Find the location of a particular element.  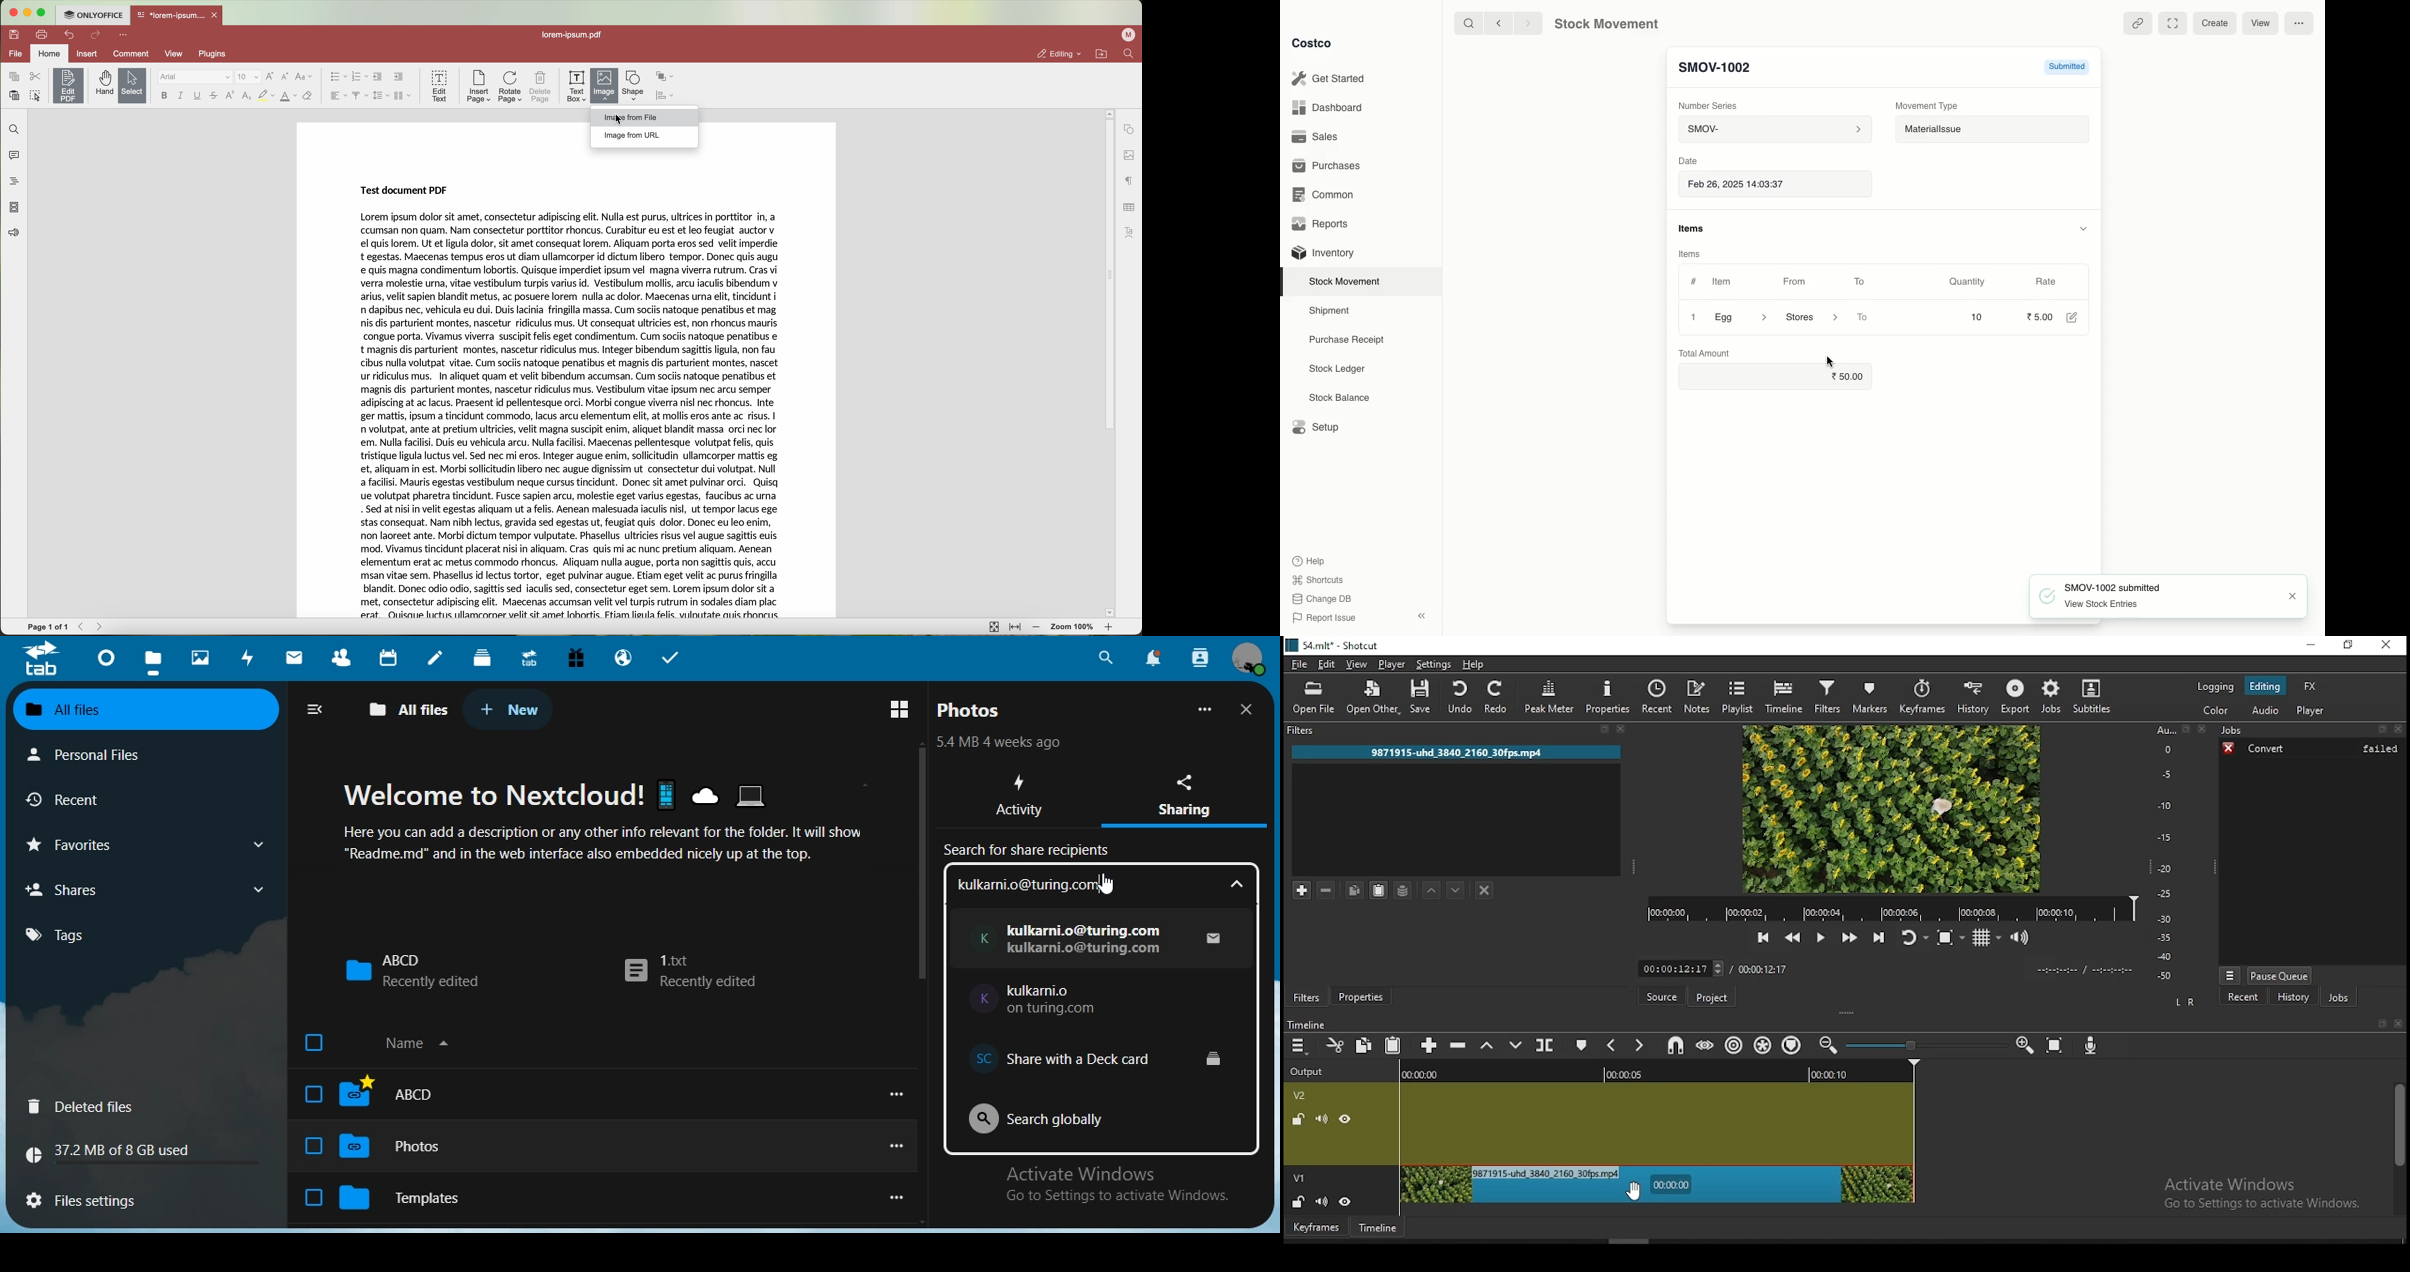

close is located at coordinates (2399, 1022).